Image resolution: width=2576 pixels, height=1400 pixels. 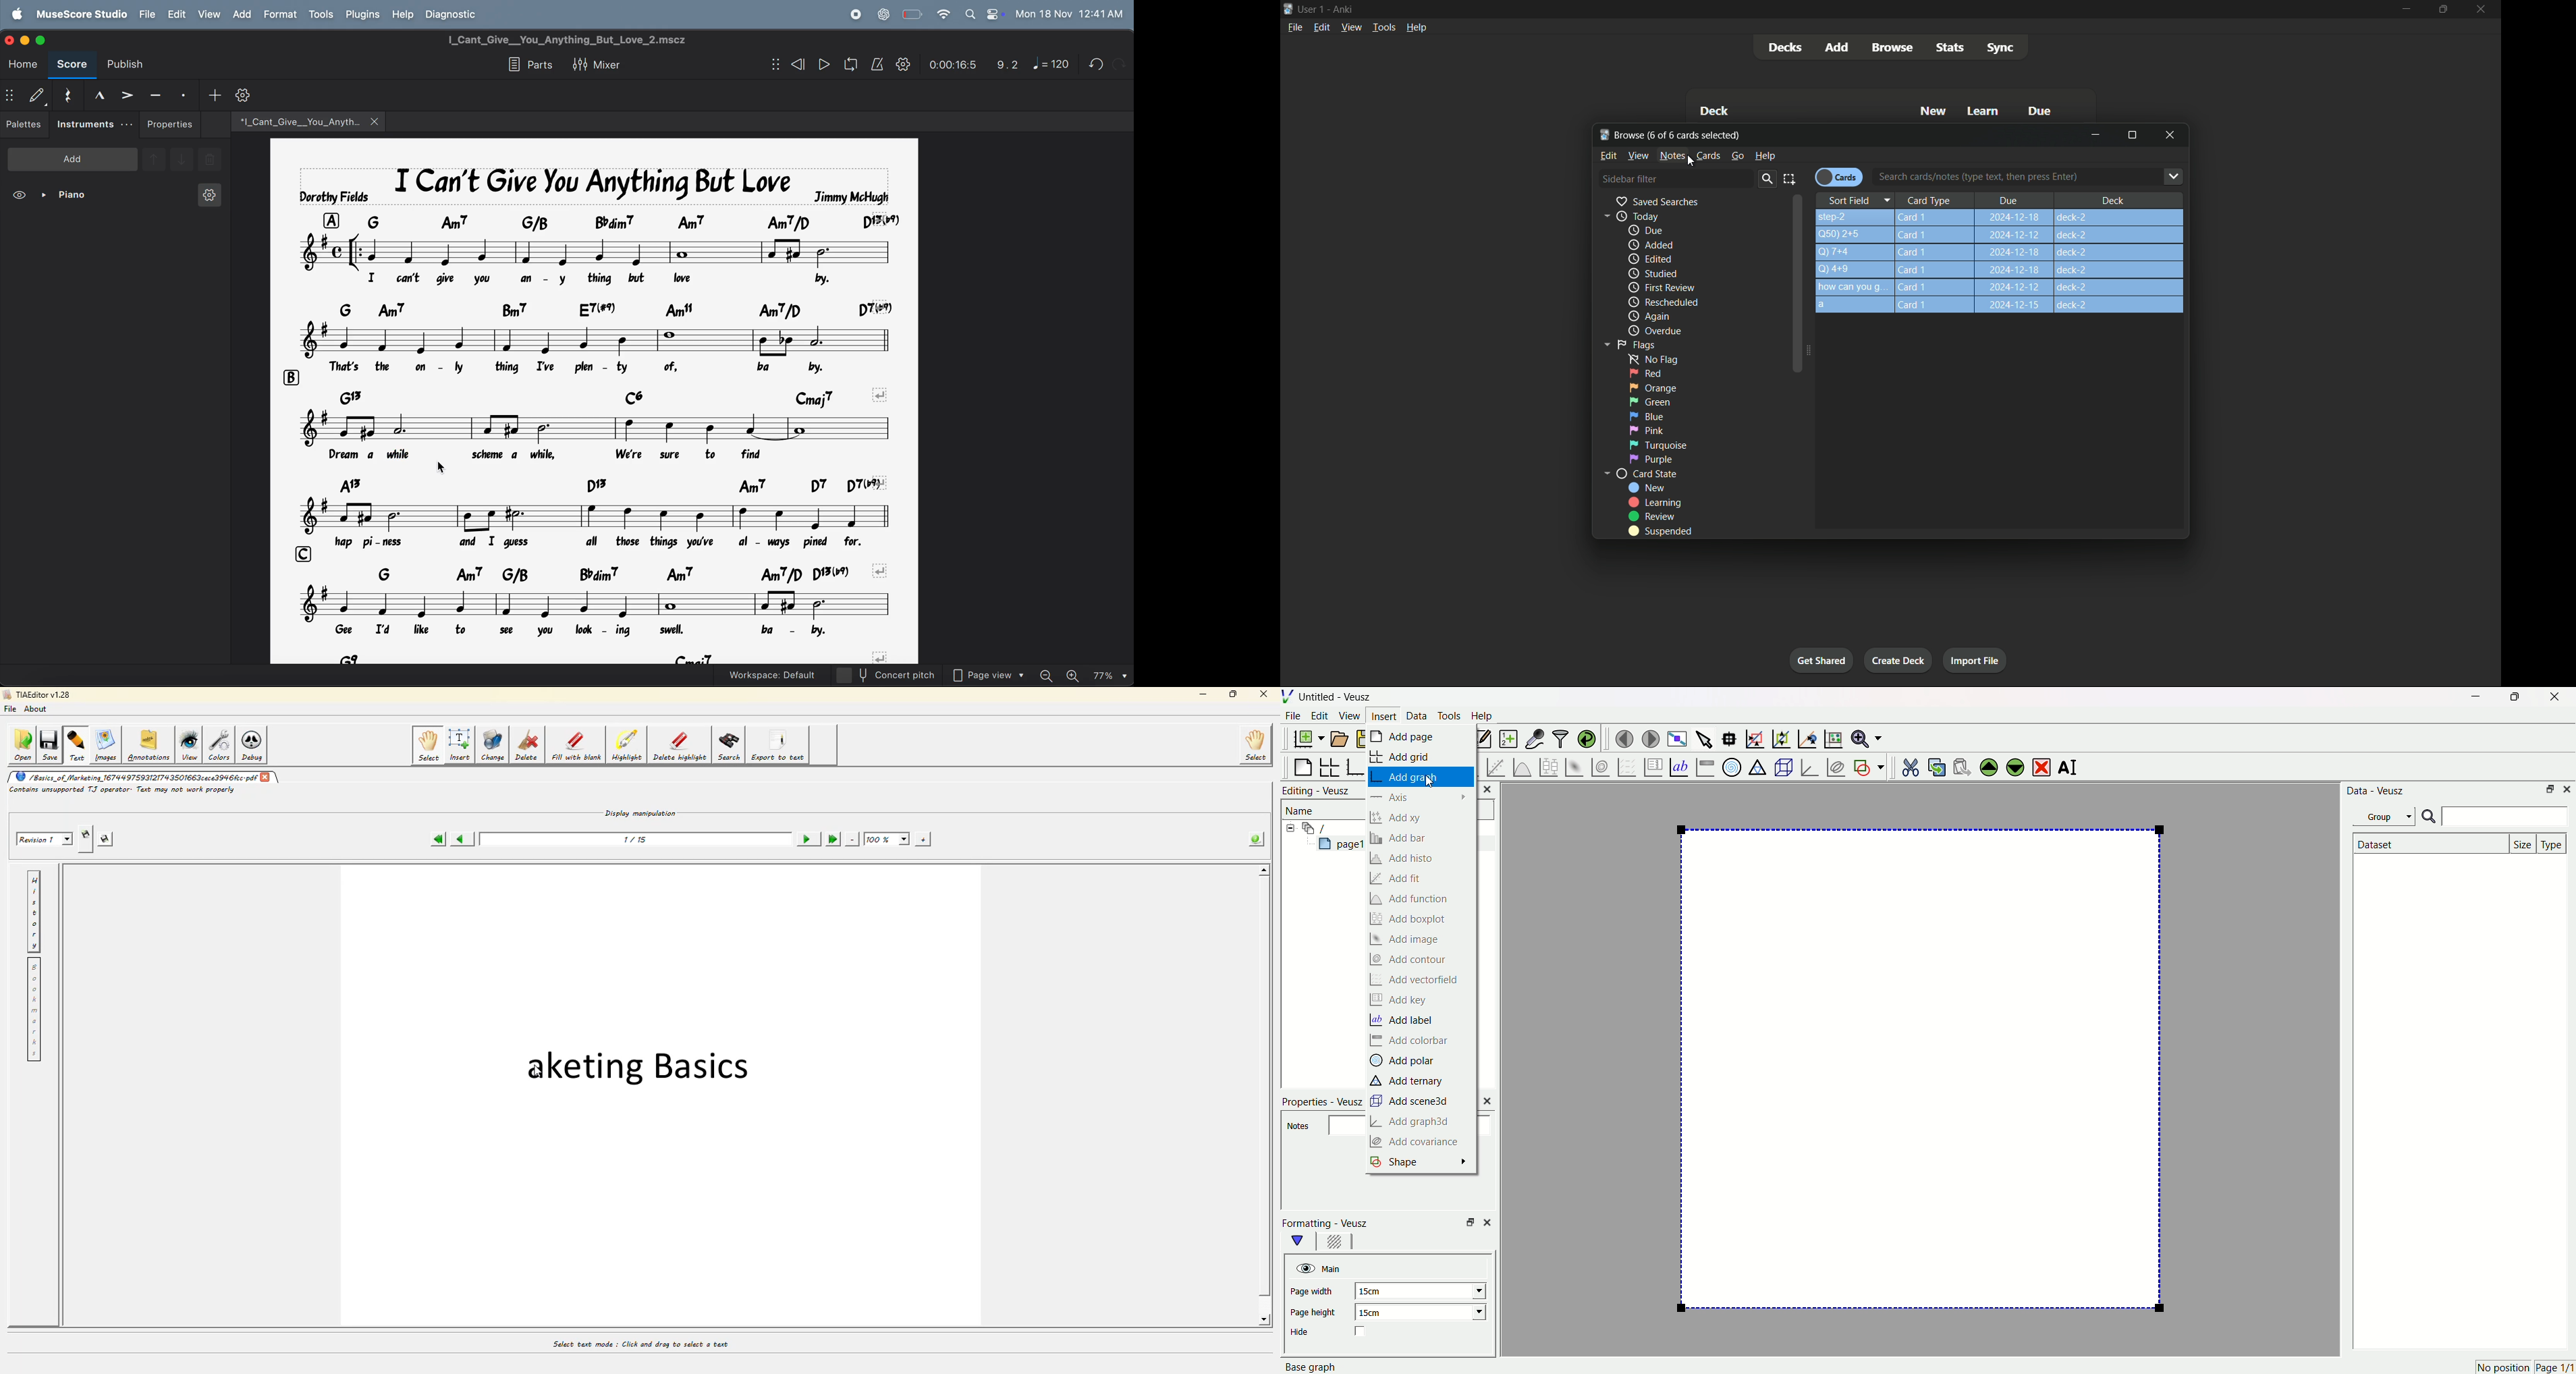 I want to click on no flag, so click(x=1649, y=359).